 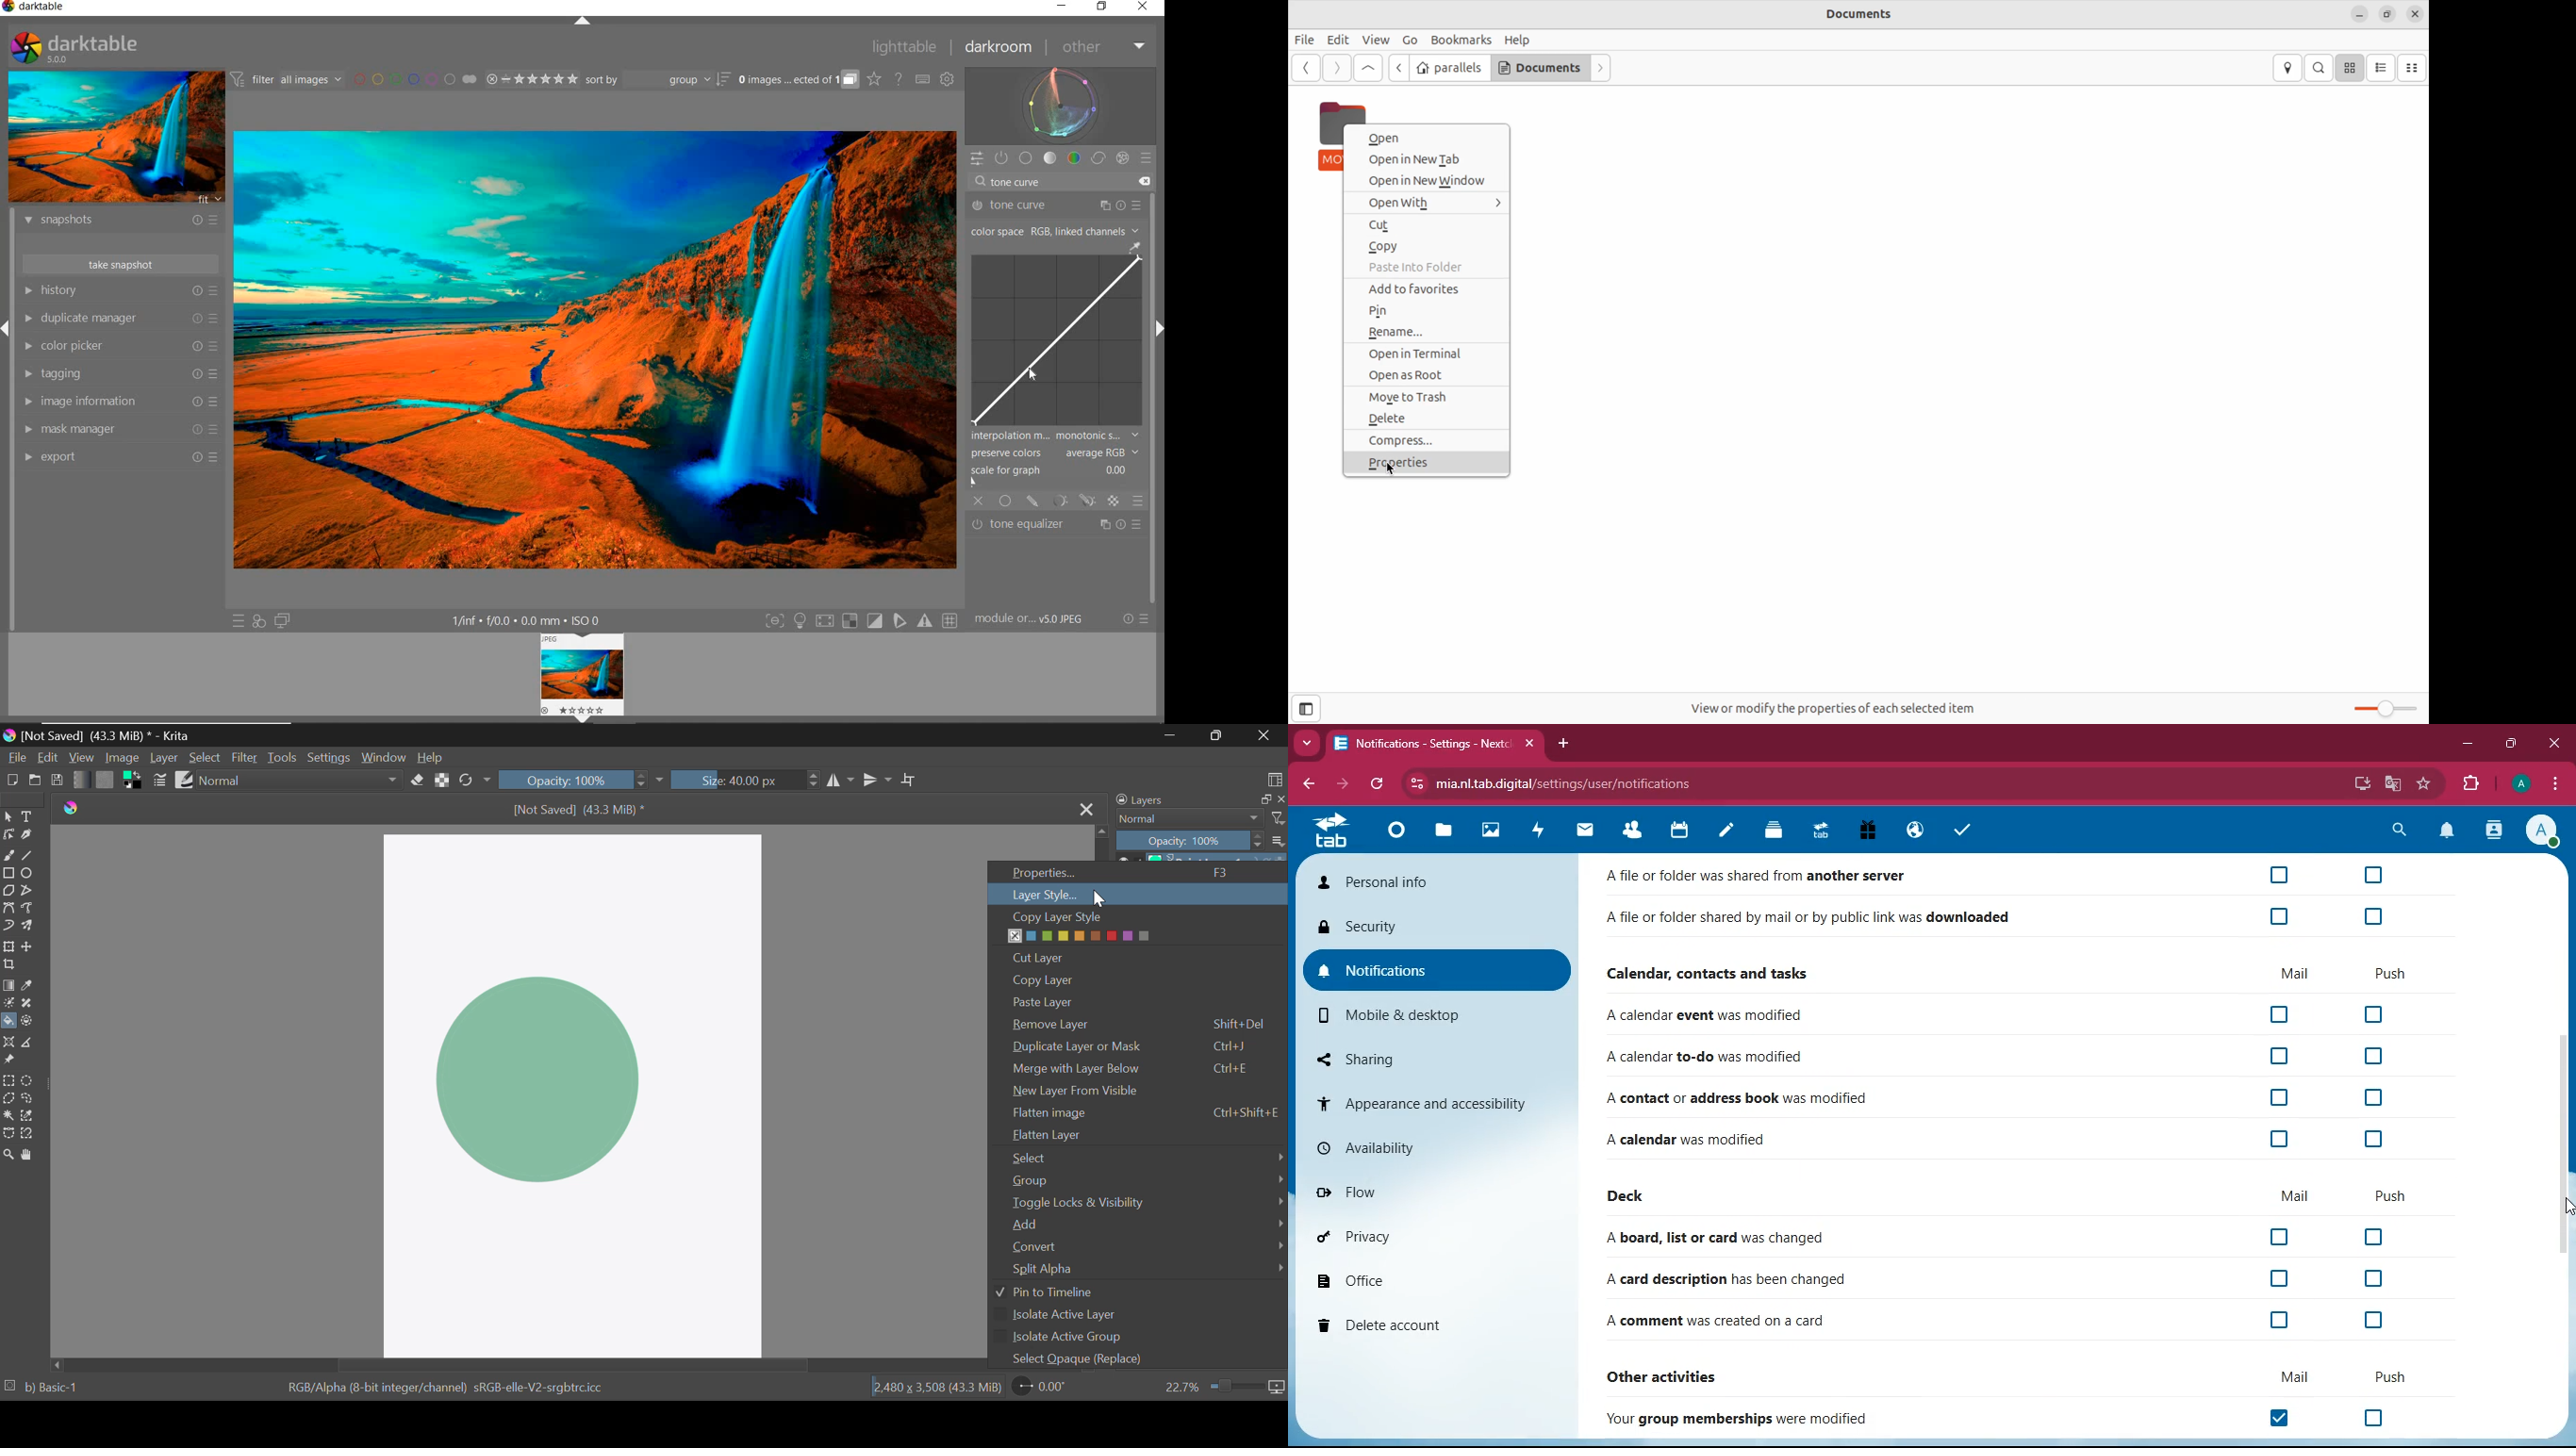 What do you see at coordinates (1434, 1147) in the screenshot?
I see `availability` at bounding box center [1434, 1147].